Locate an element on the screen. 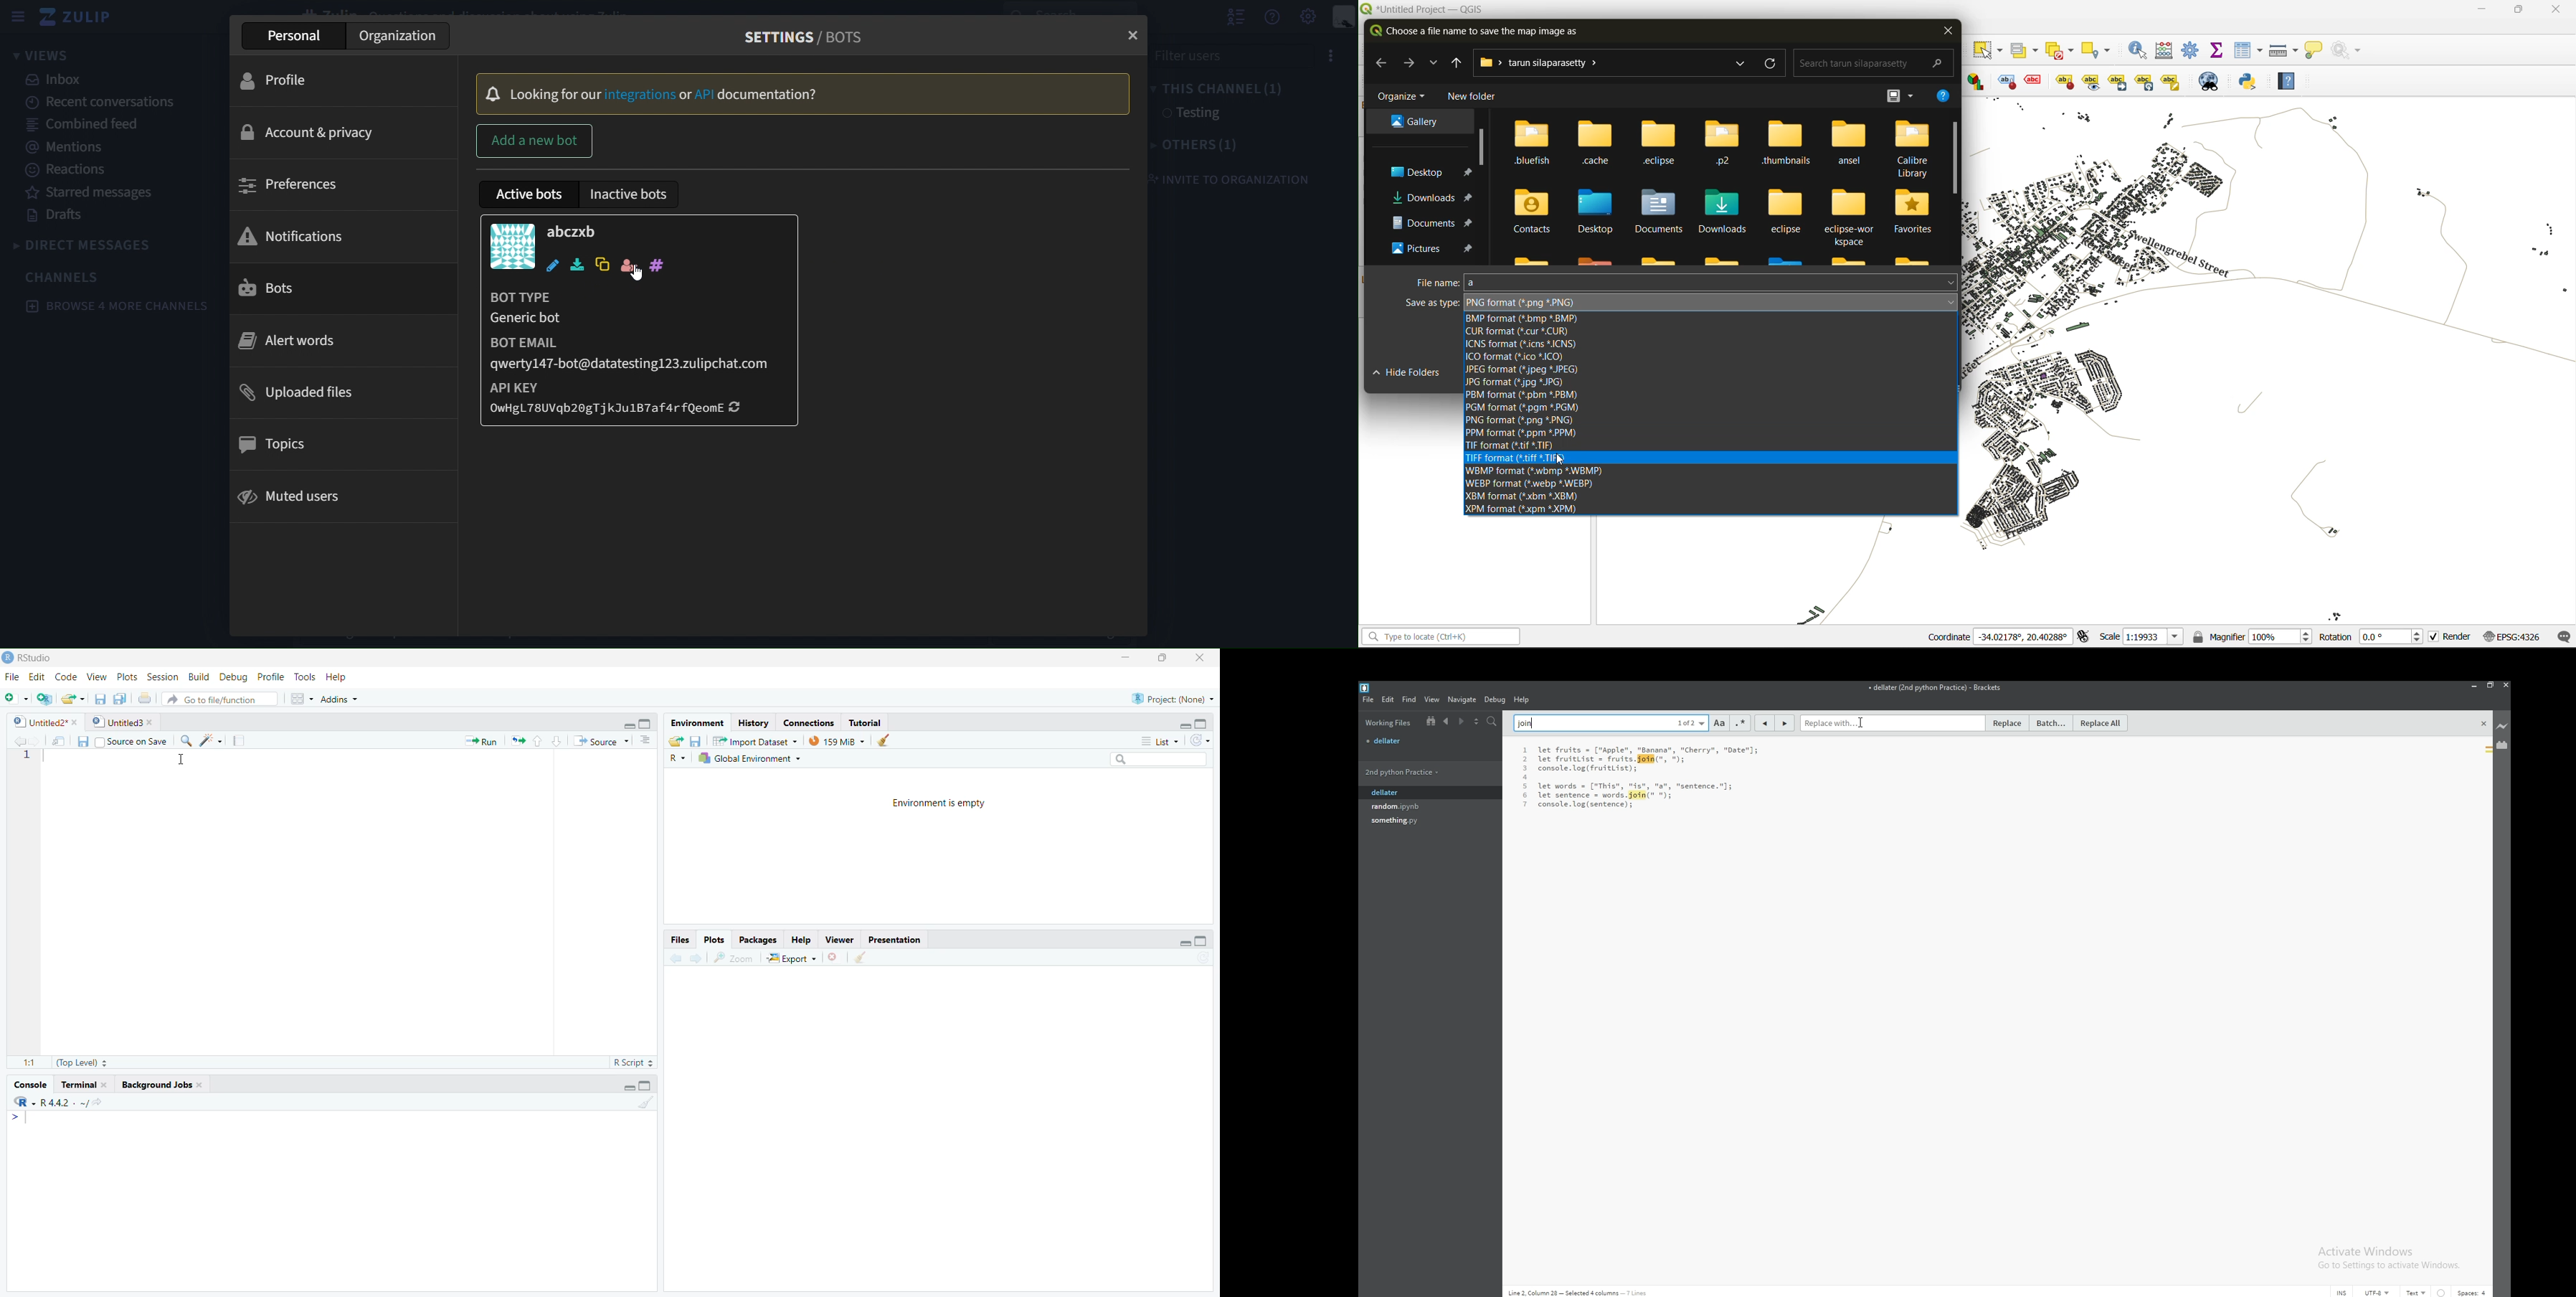 This screenshot has width=2576, height=1316. R is located at coordinates (677, 758).